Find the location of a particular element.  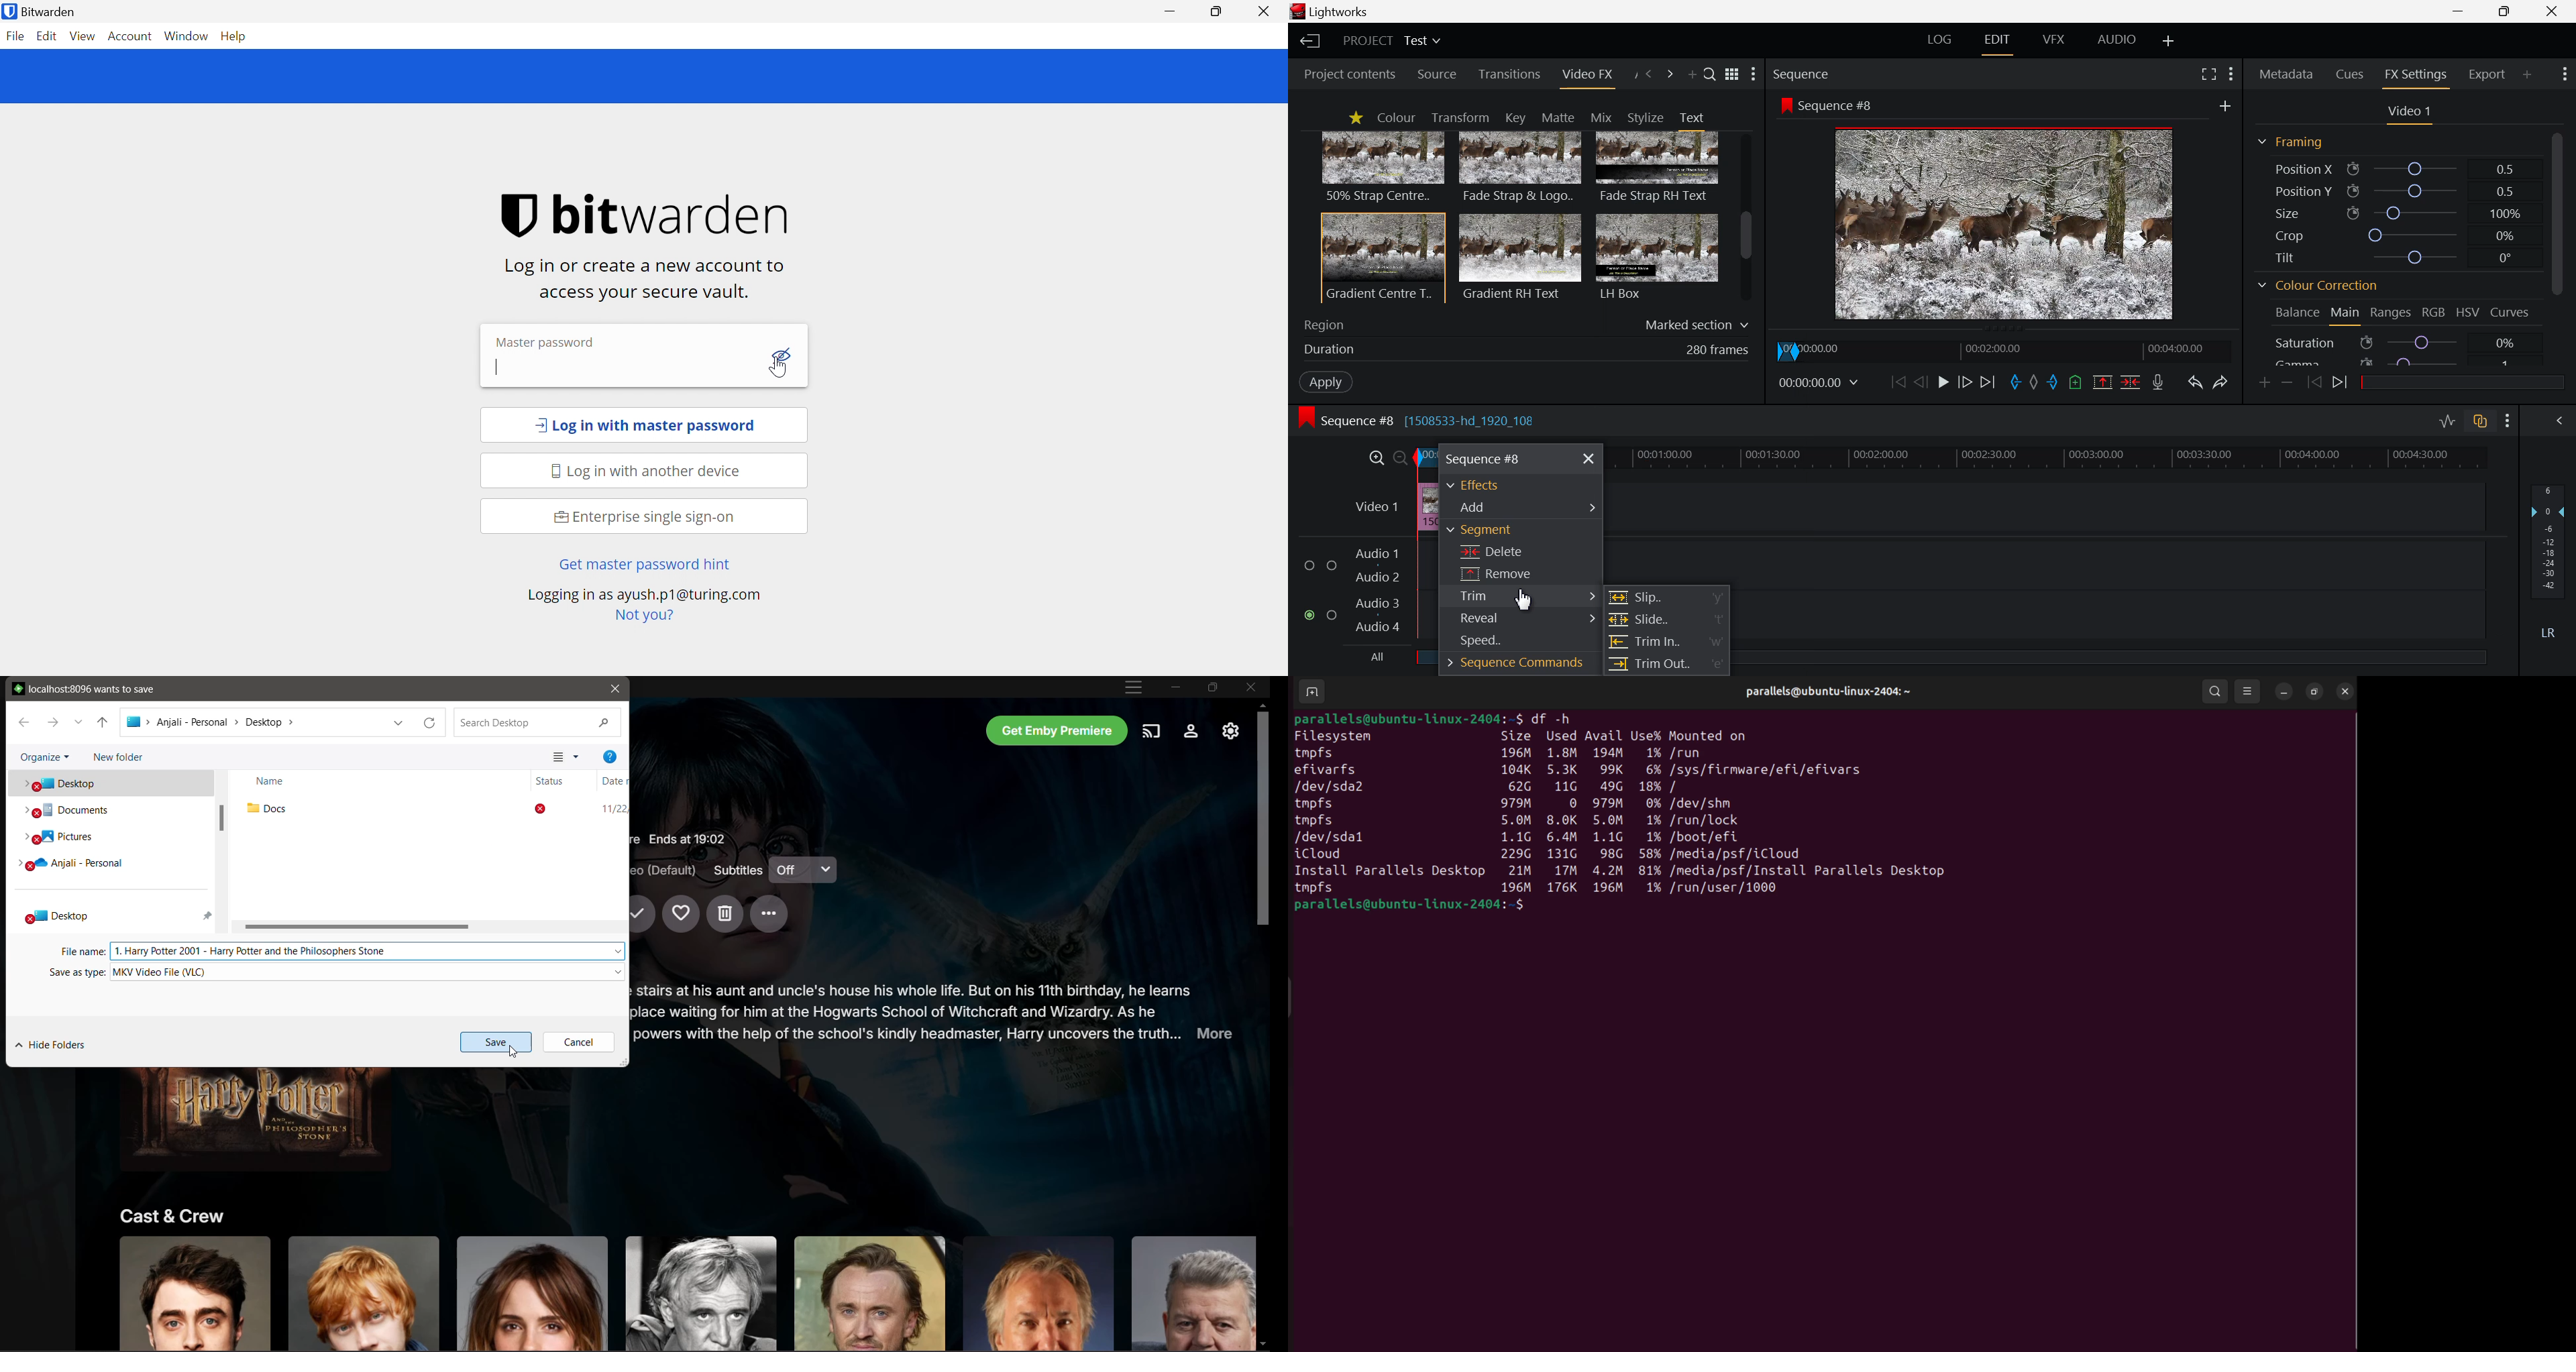

local host wants to save is located at coordinates (93, 689).